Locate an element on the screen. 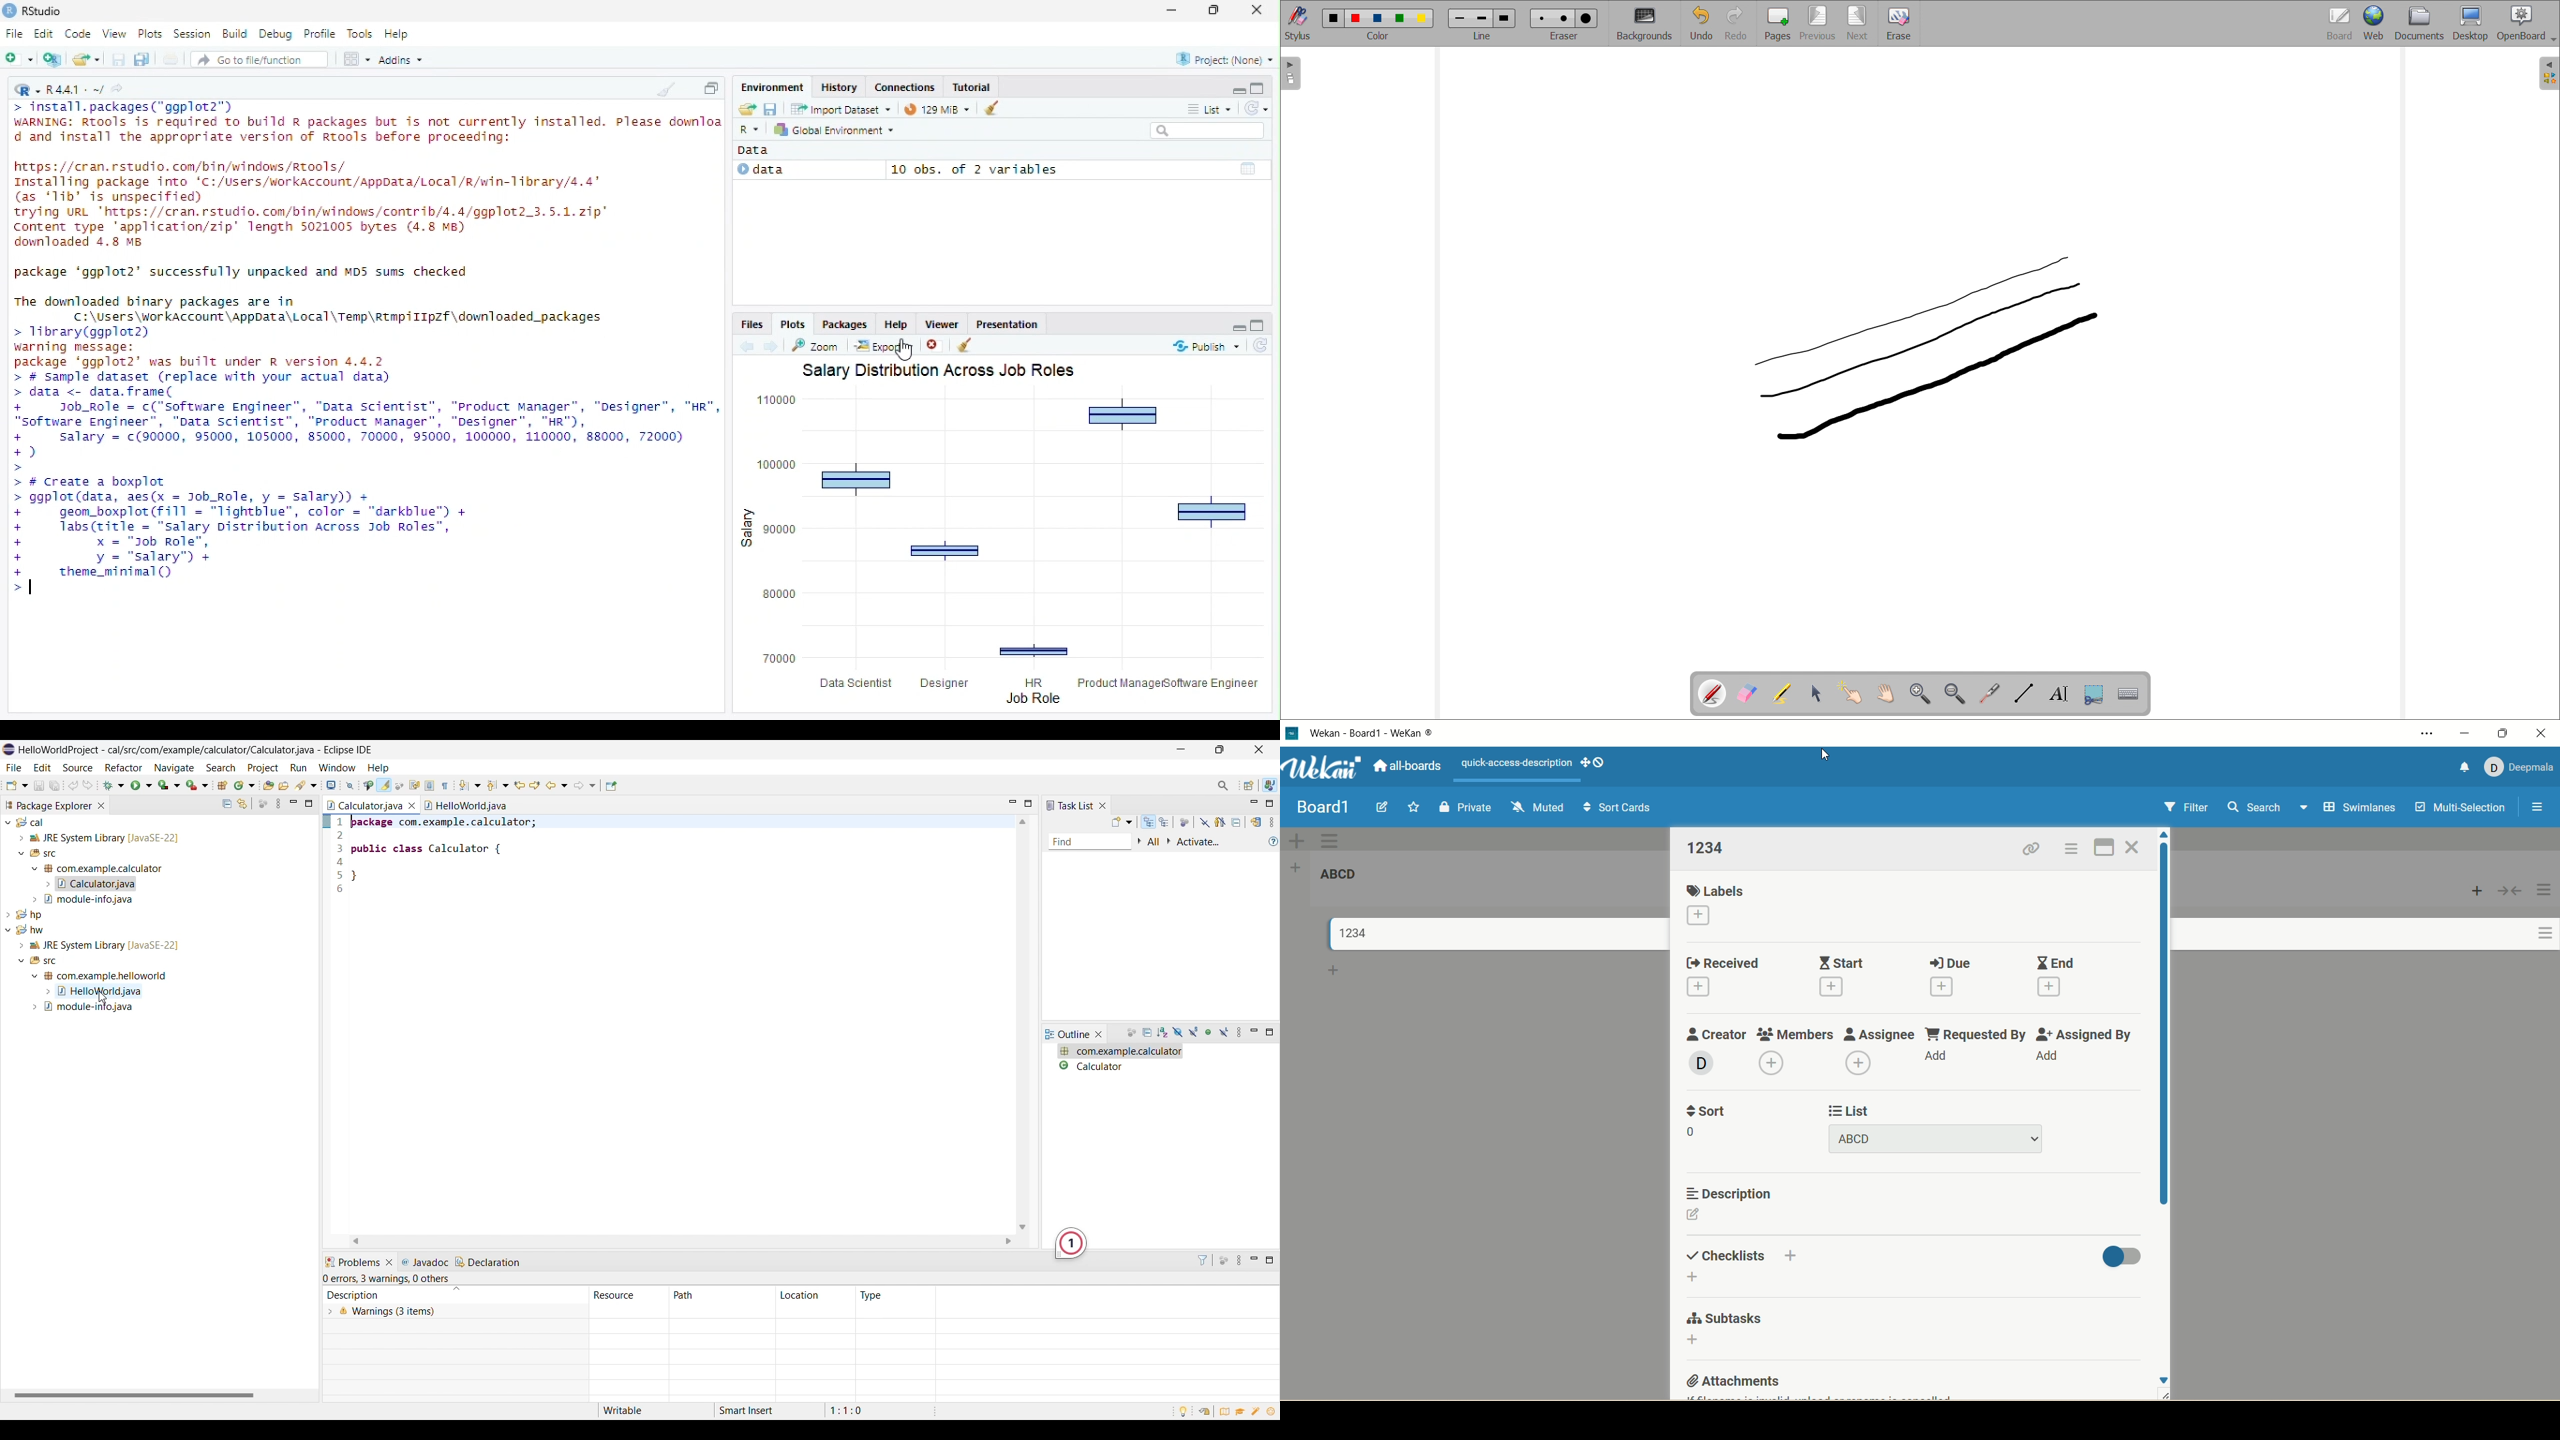  Workspace panes is located at coordinates (356, 58).